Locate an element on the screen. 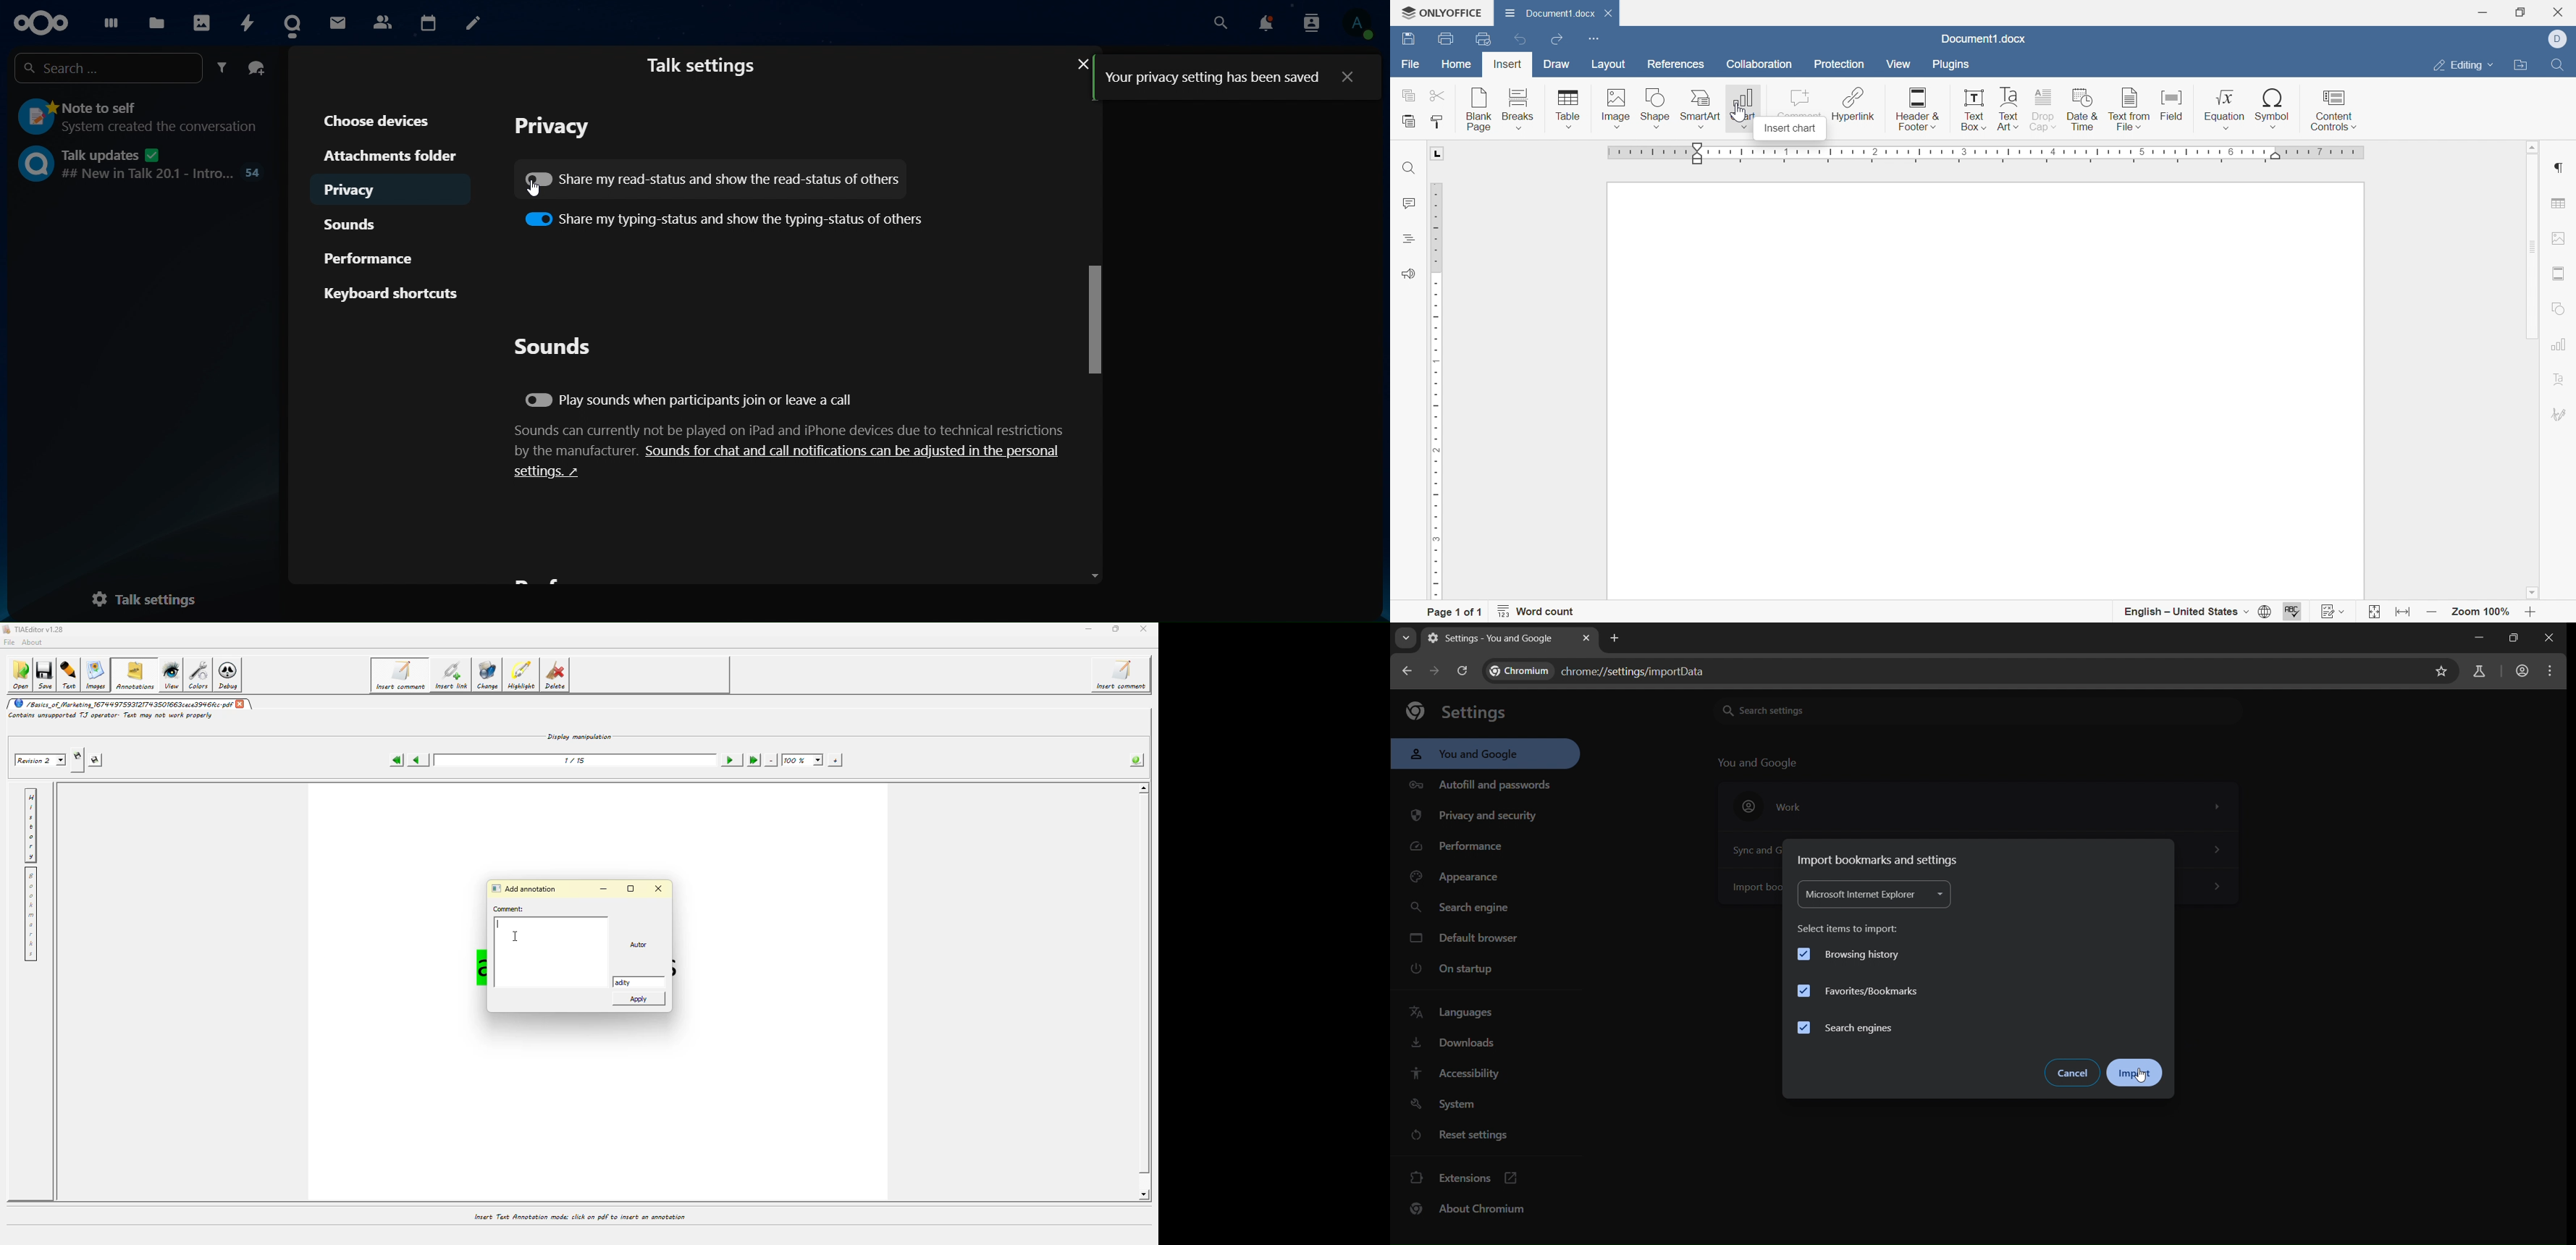  contact is located at coordinates (382, 20).